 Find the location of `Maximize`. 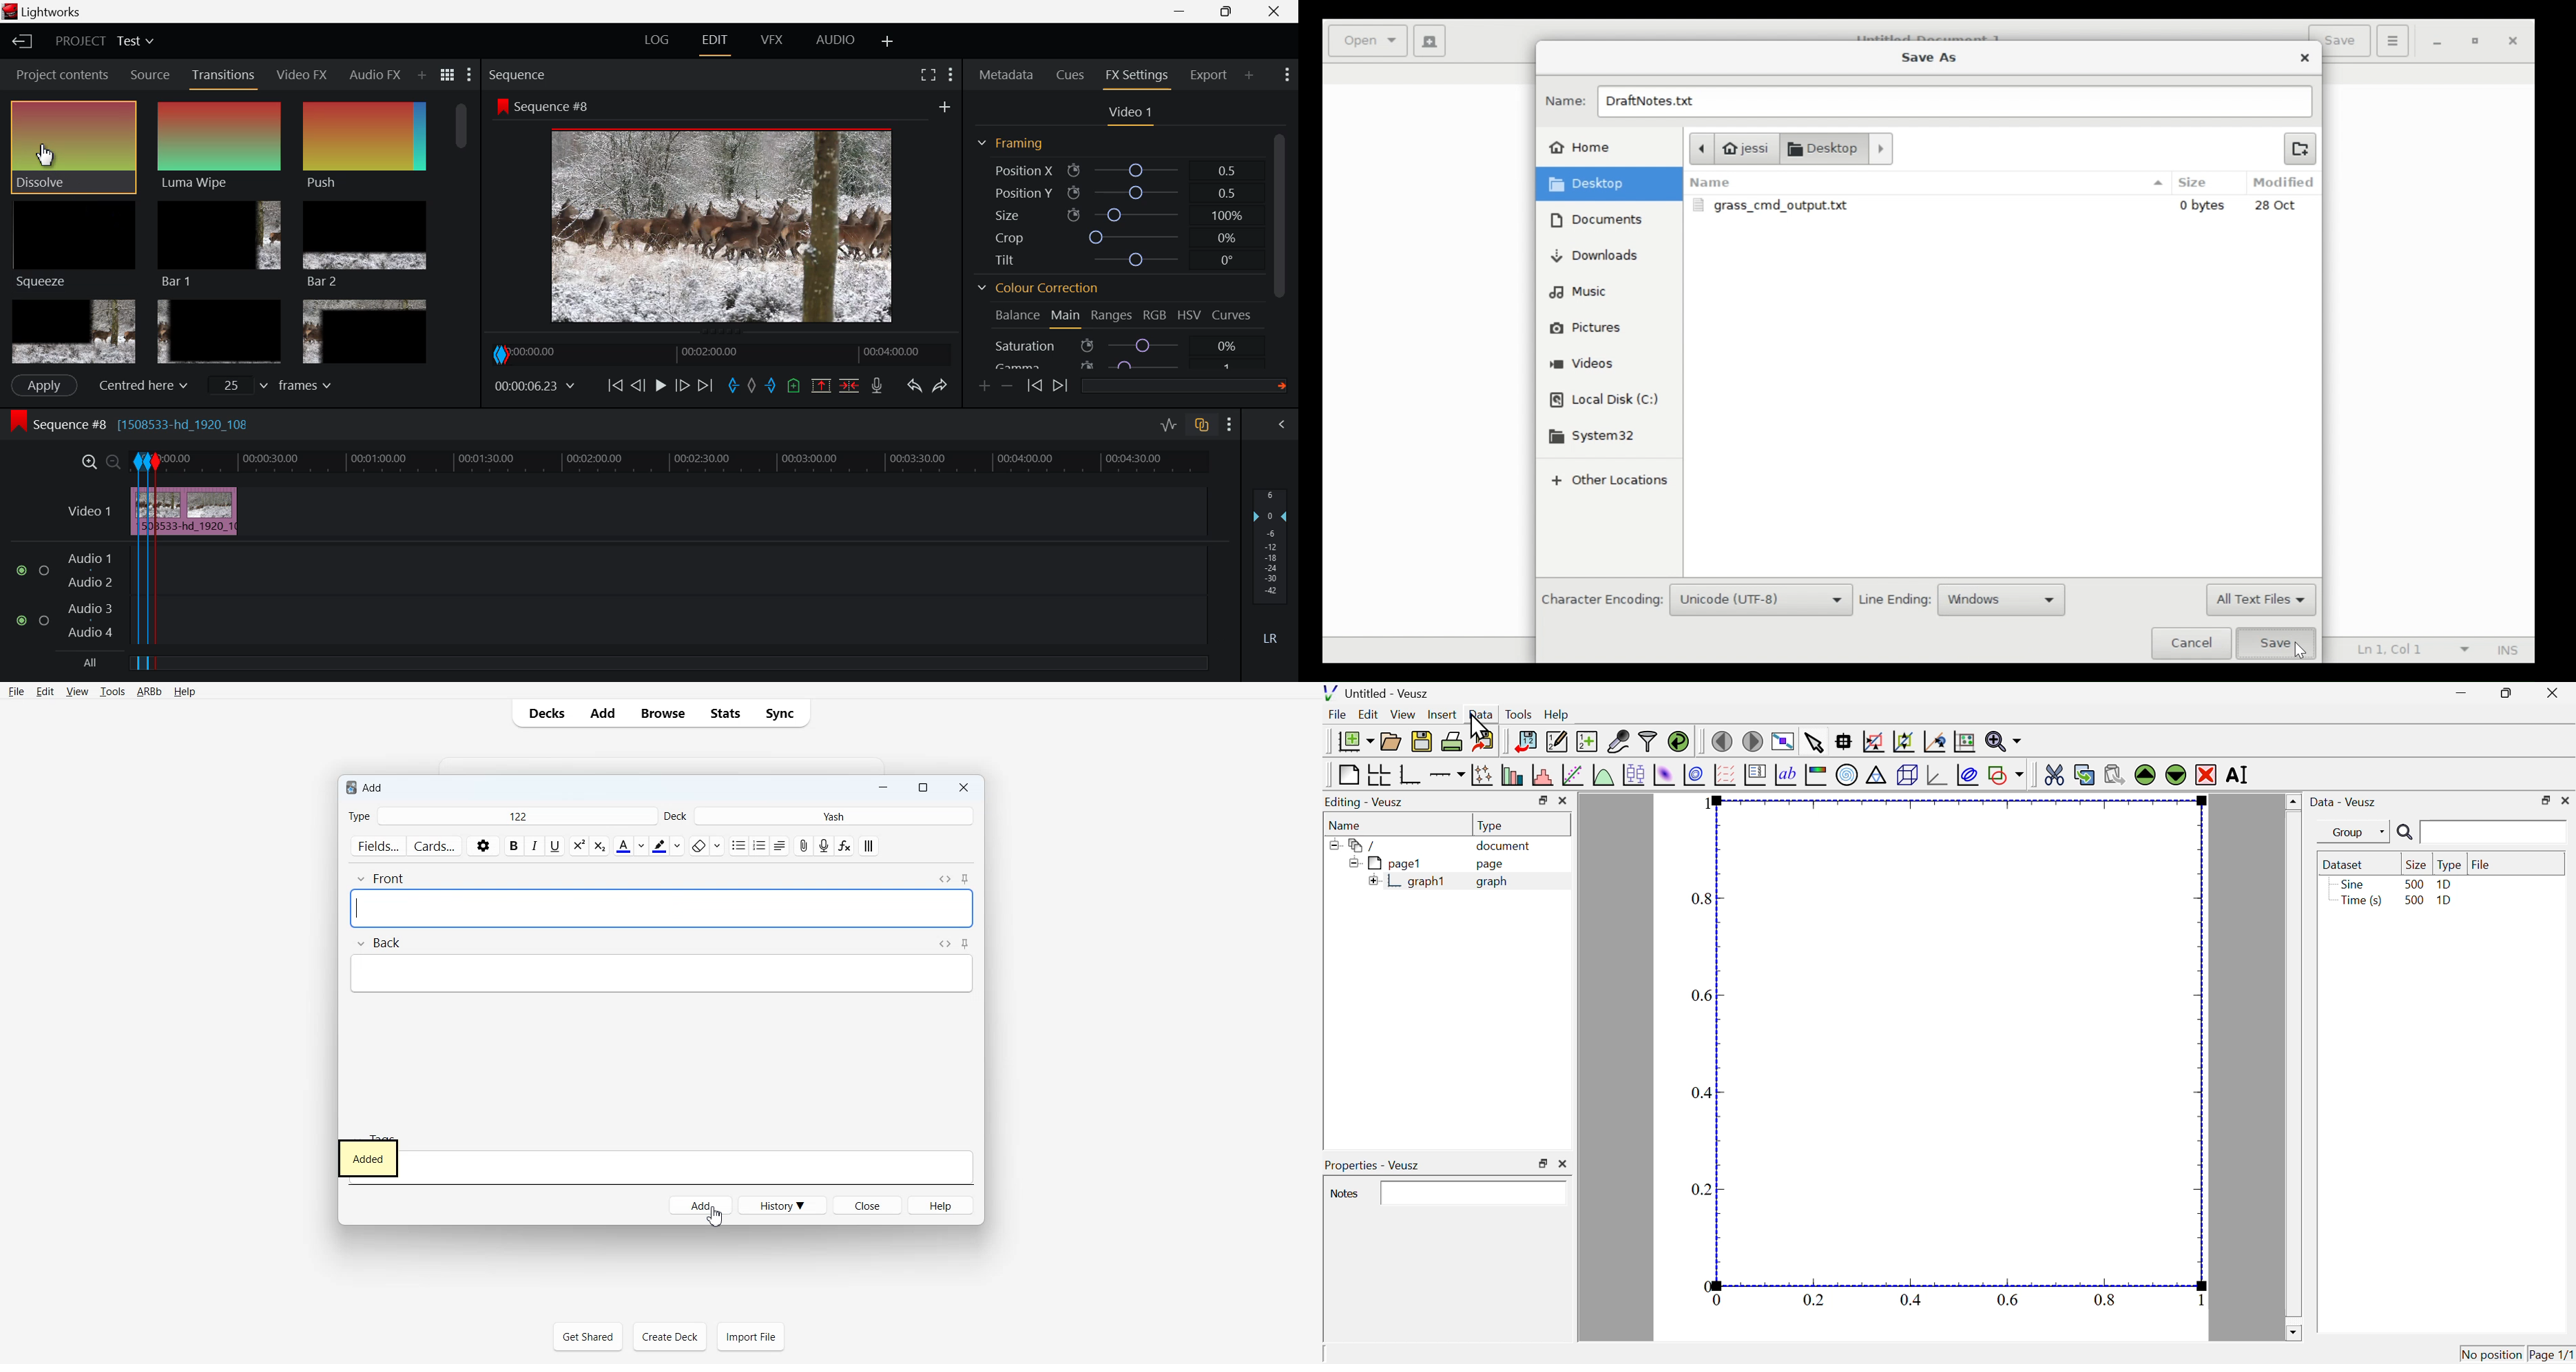

Maximize is located at coordinates (922, 788).